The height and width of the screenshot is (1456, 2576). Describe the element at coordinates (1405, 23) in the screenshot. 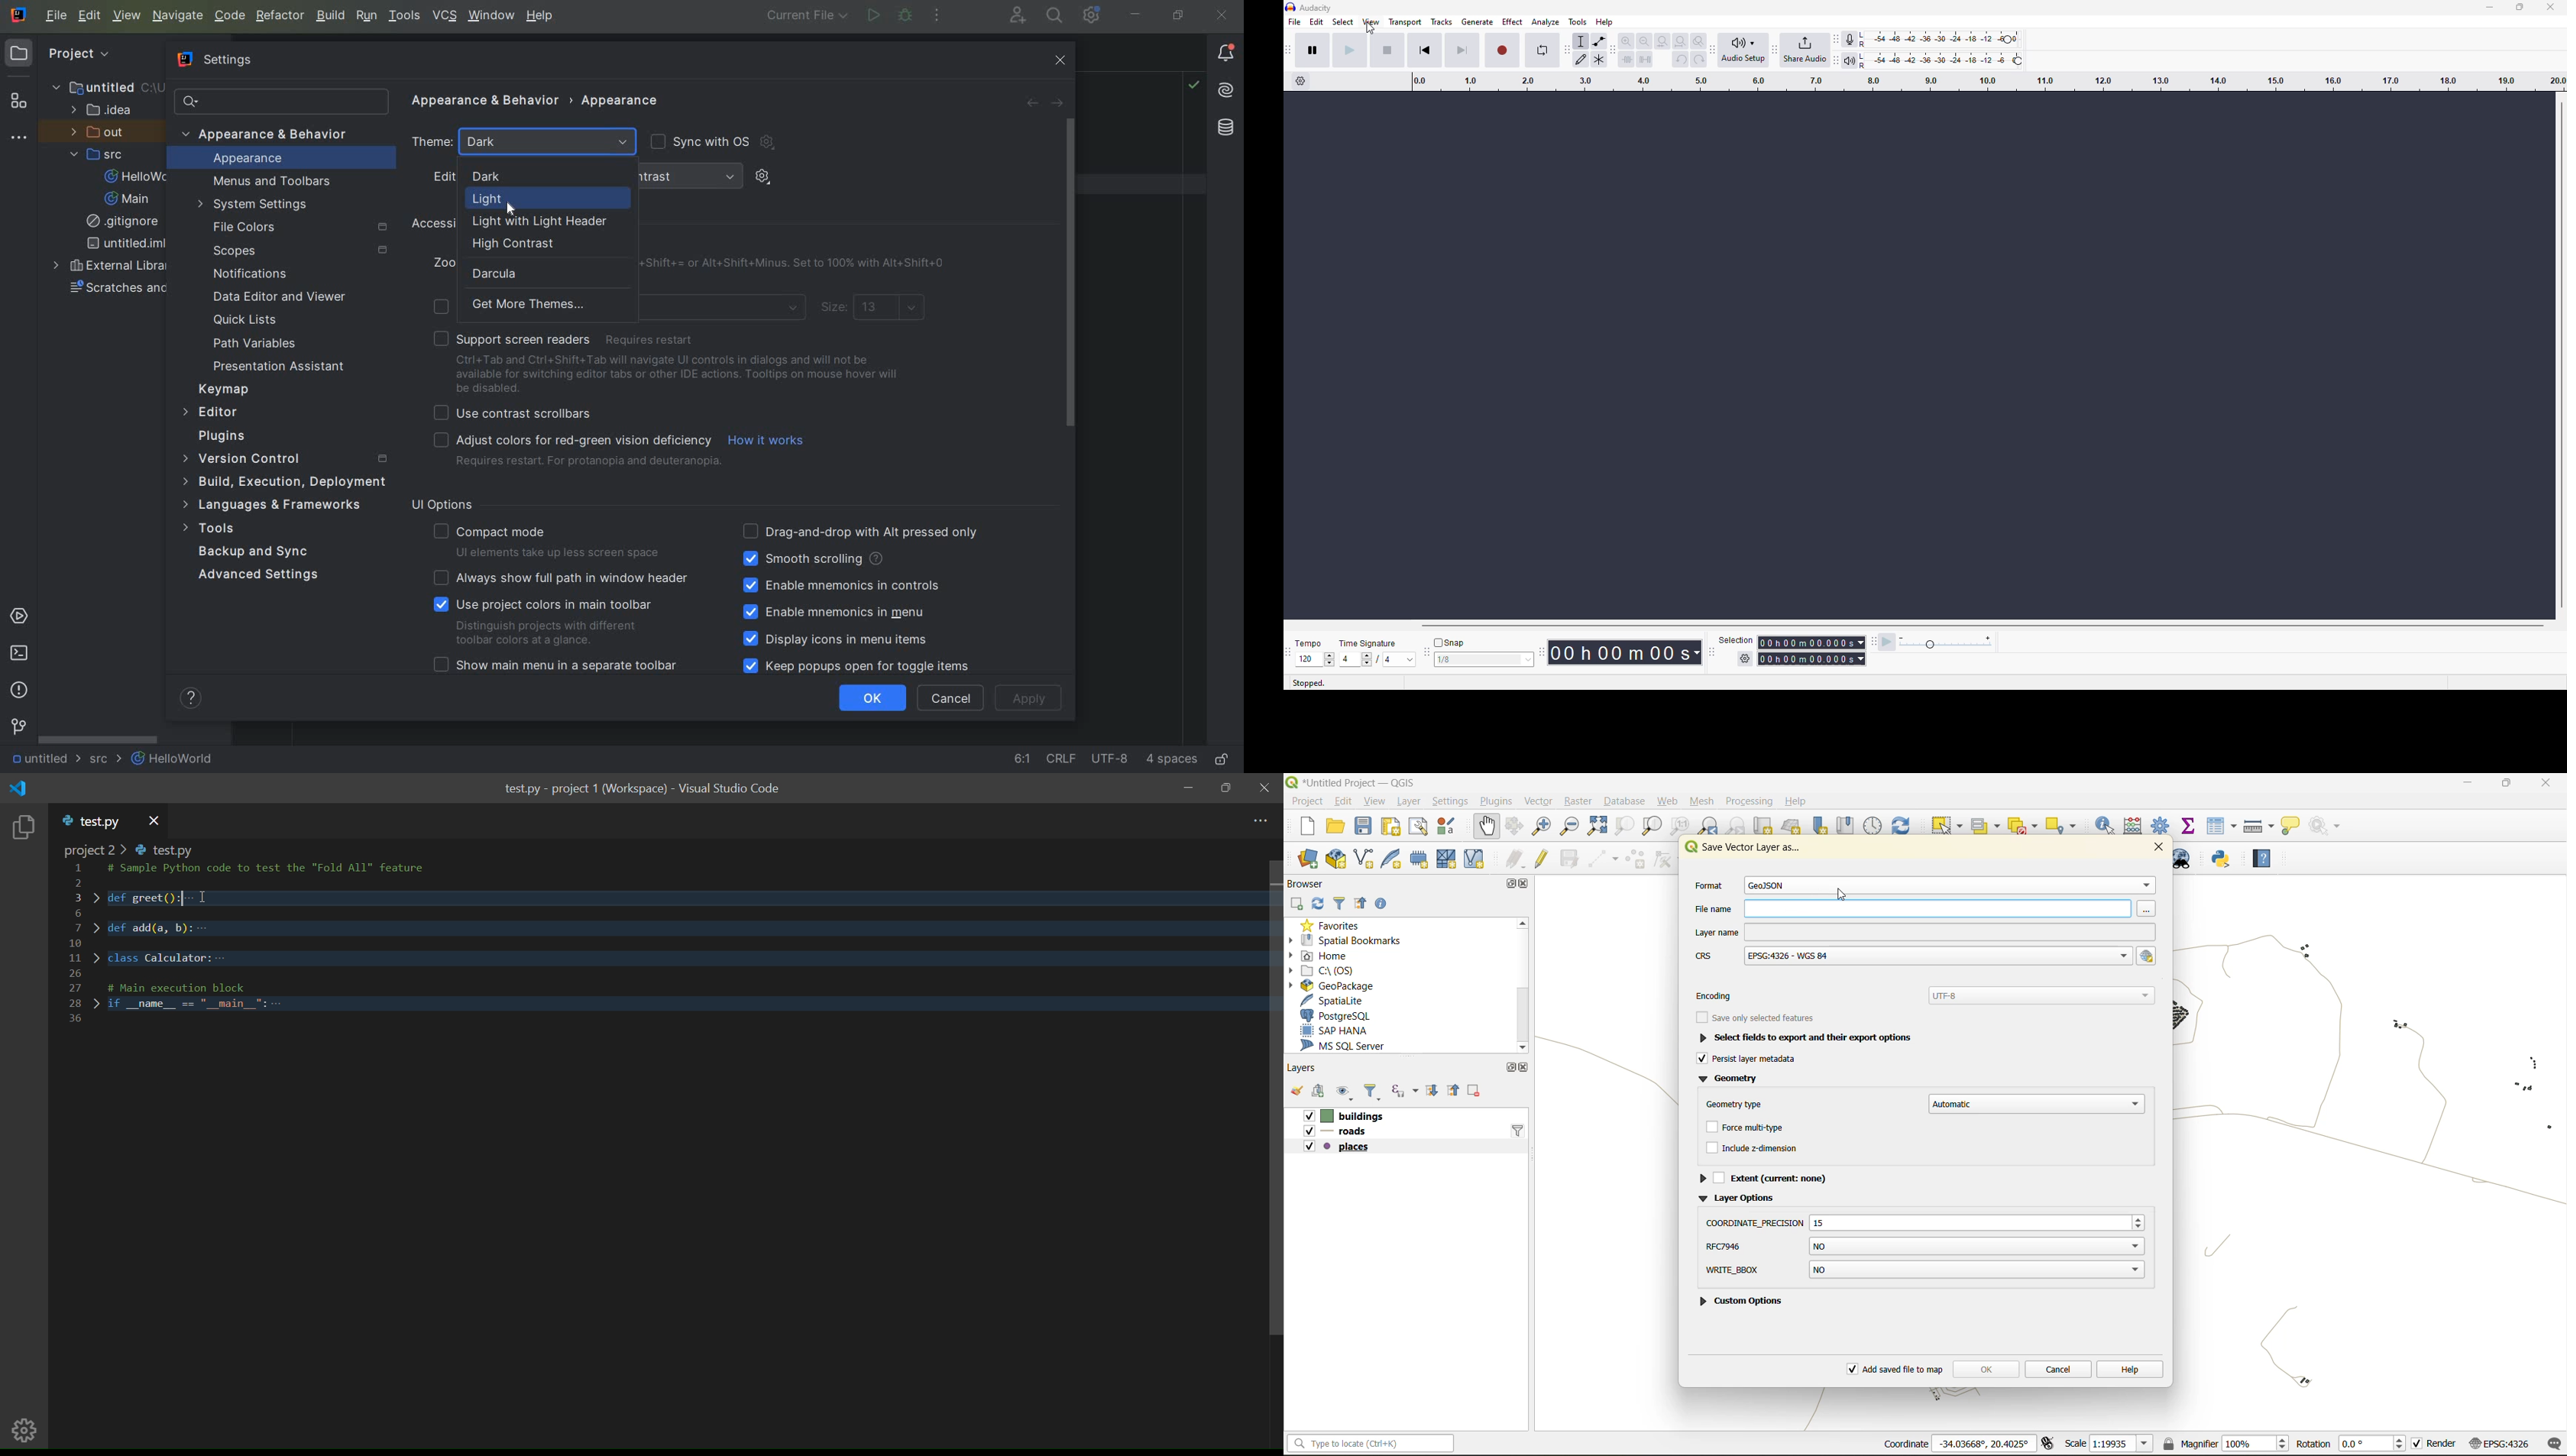

I see `transport` at that location.